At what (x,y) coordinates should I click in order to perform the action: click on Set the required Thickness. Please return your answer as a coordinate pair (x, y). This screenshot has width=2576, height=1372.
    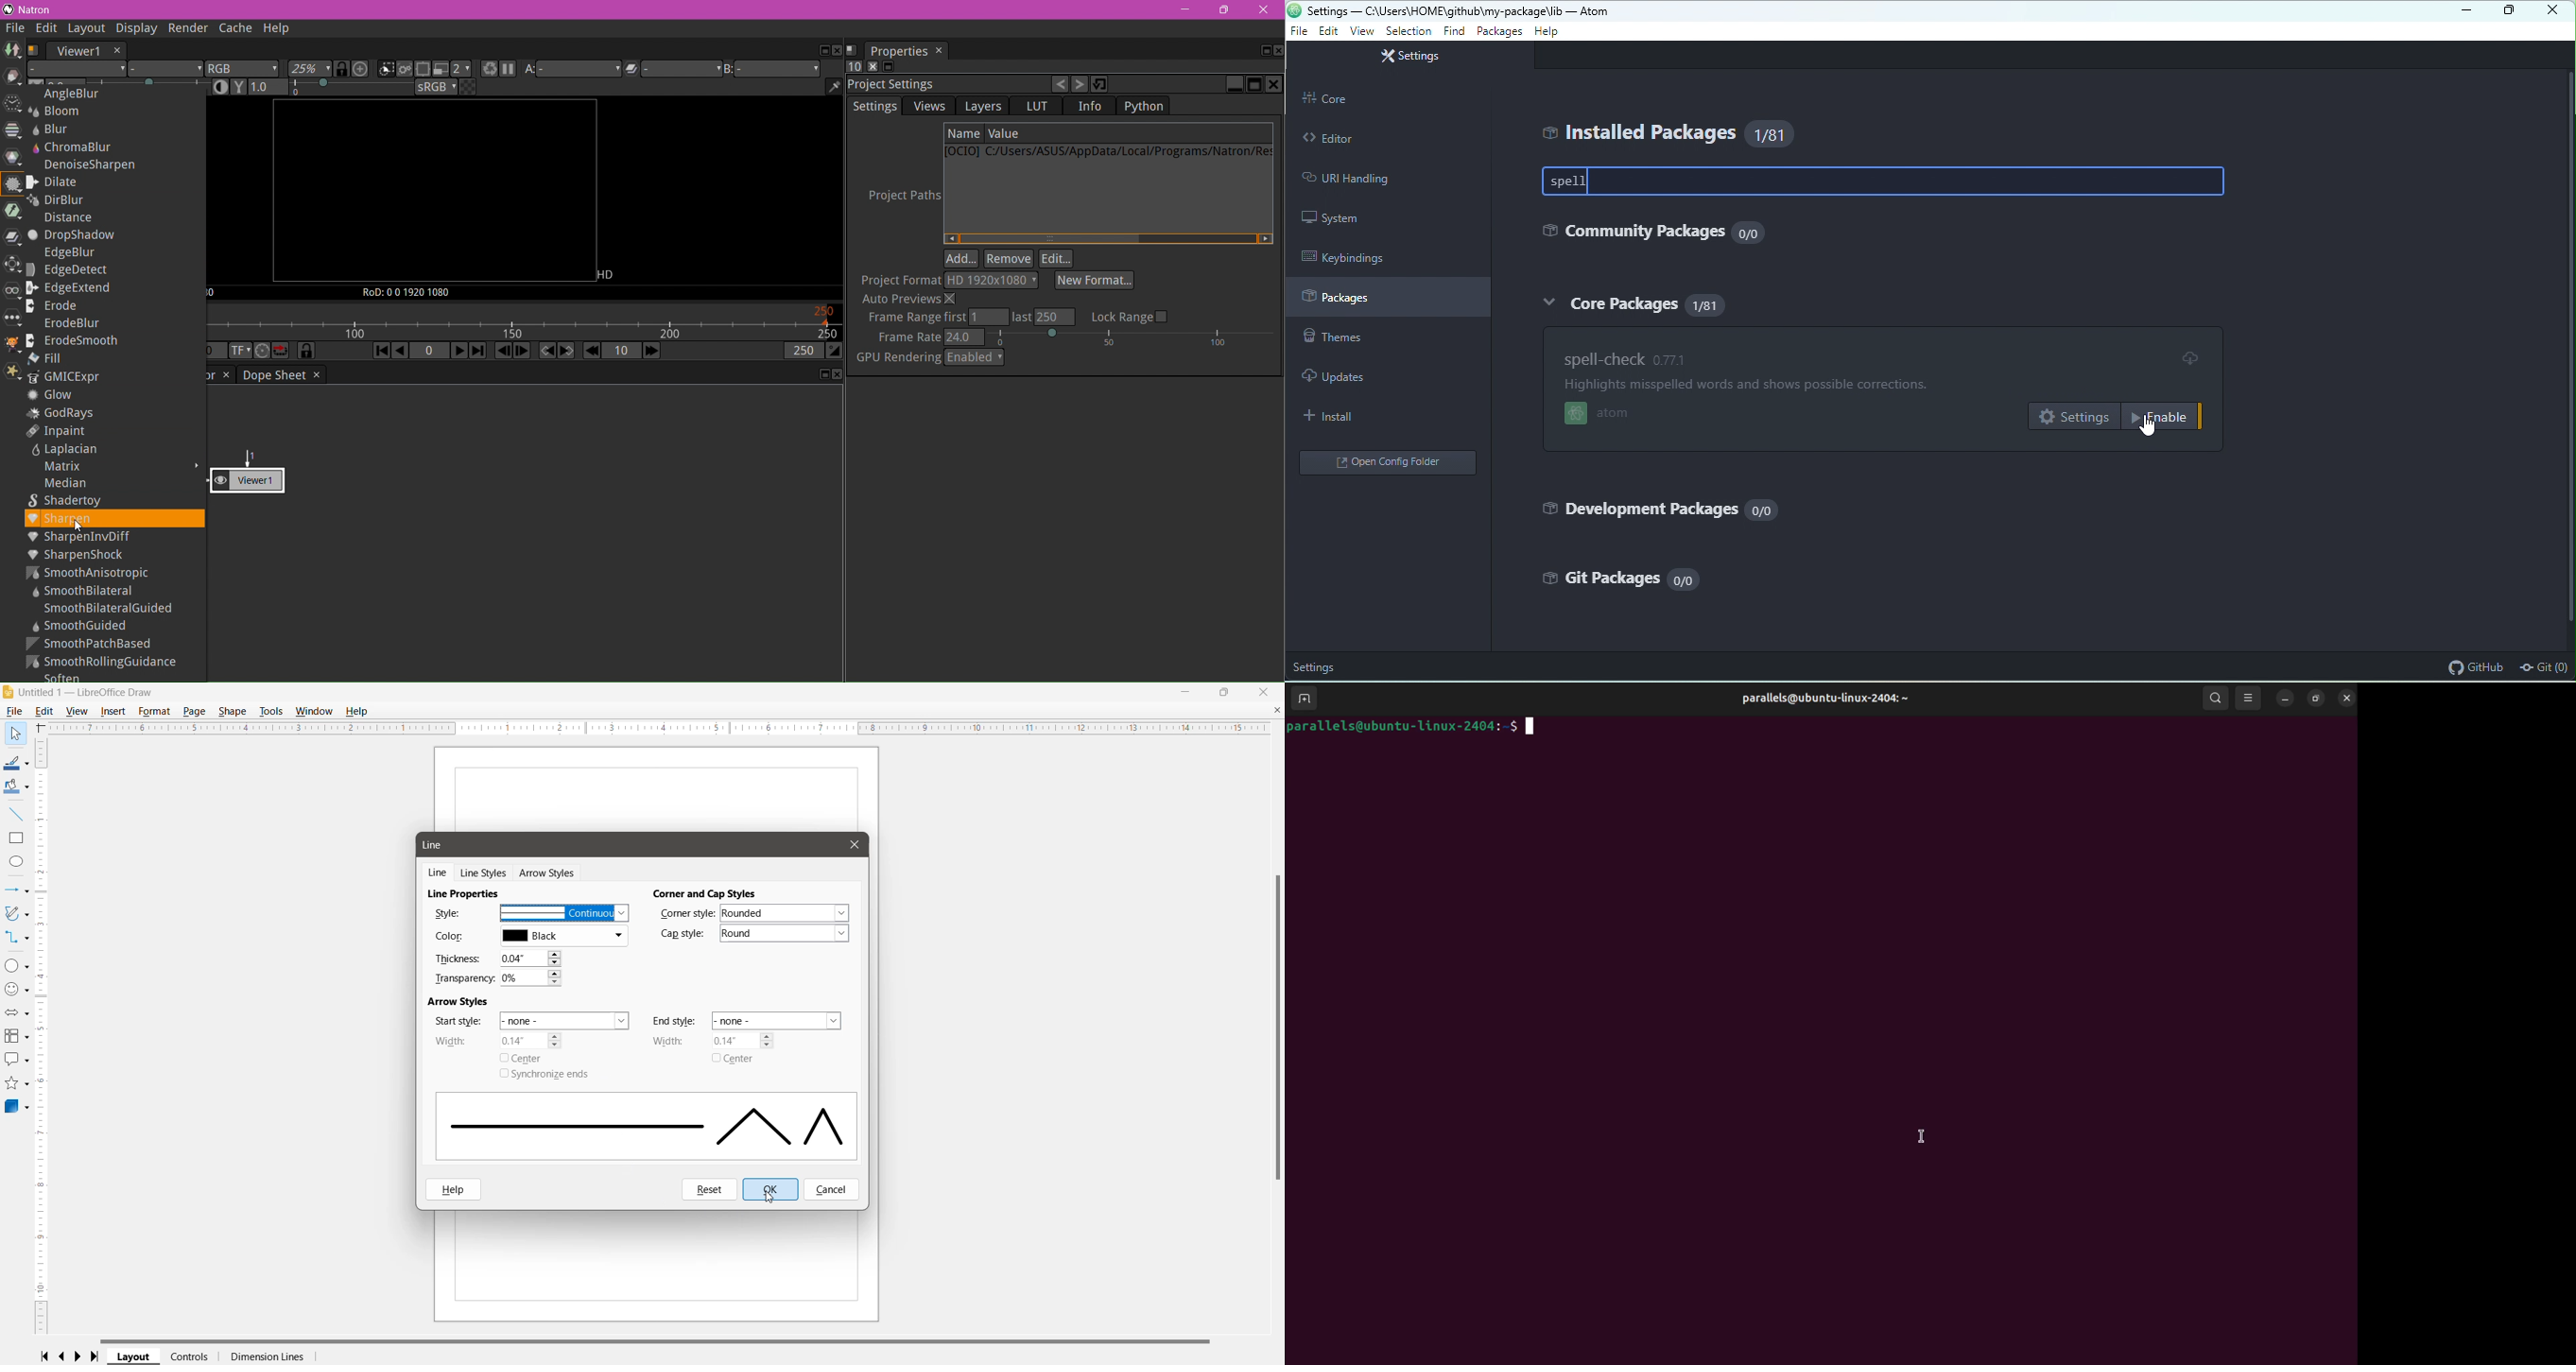
    Looking at the image, I should click on (531, 959).